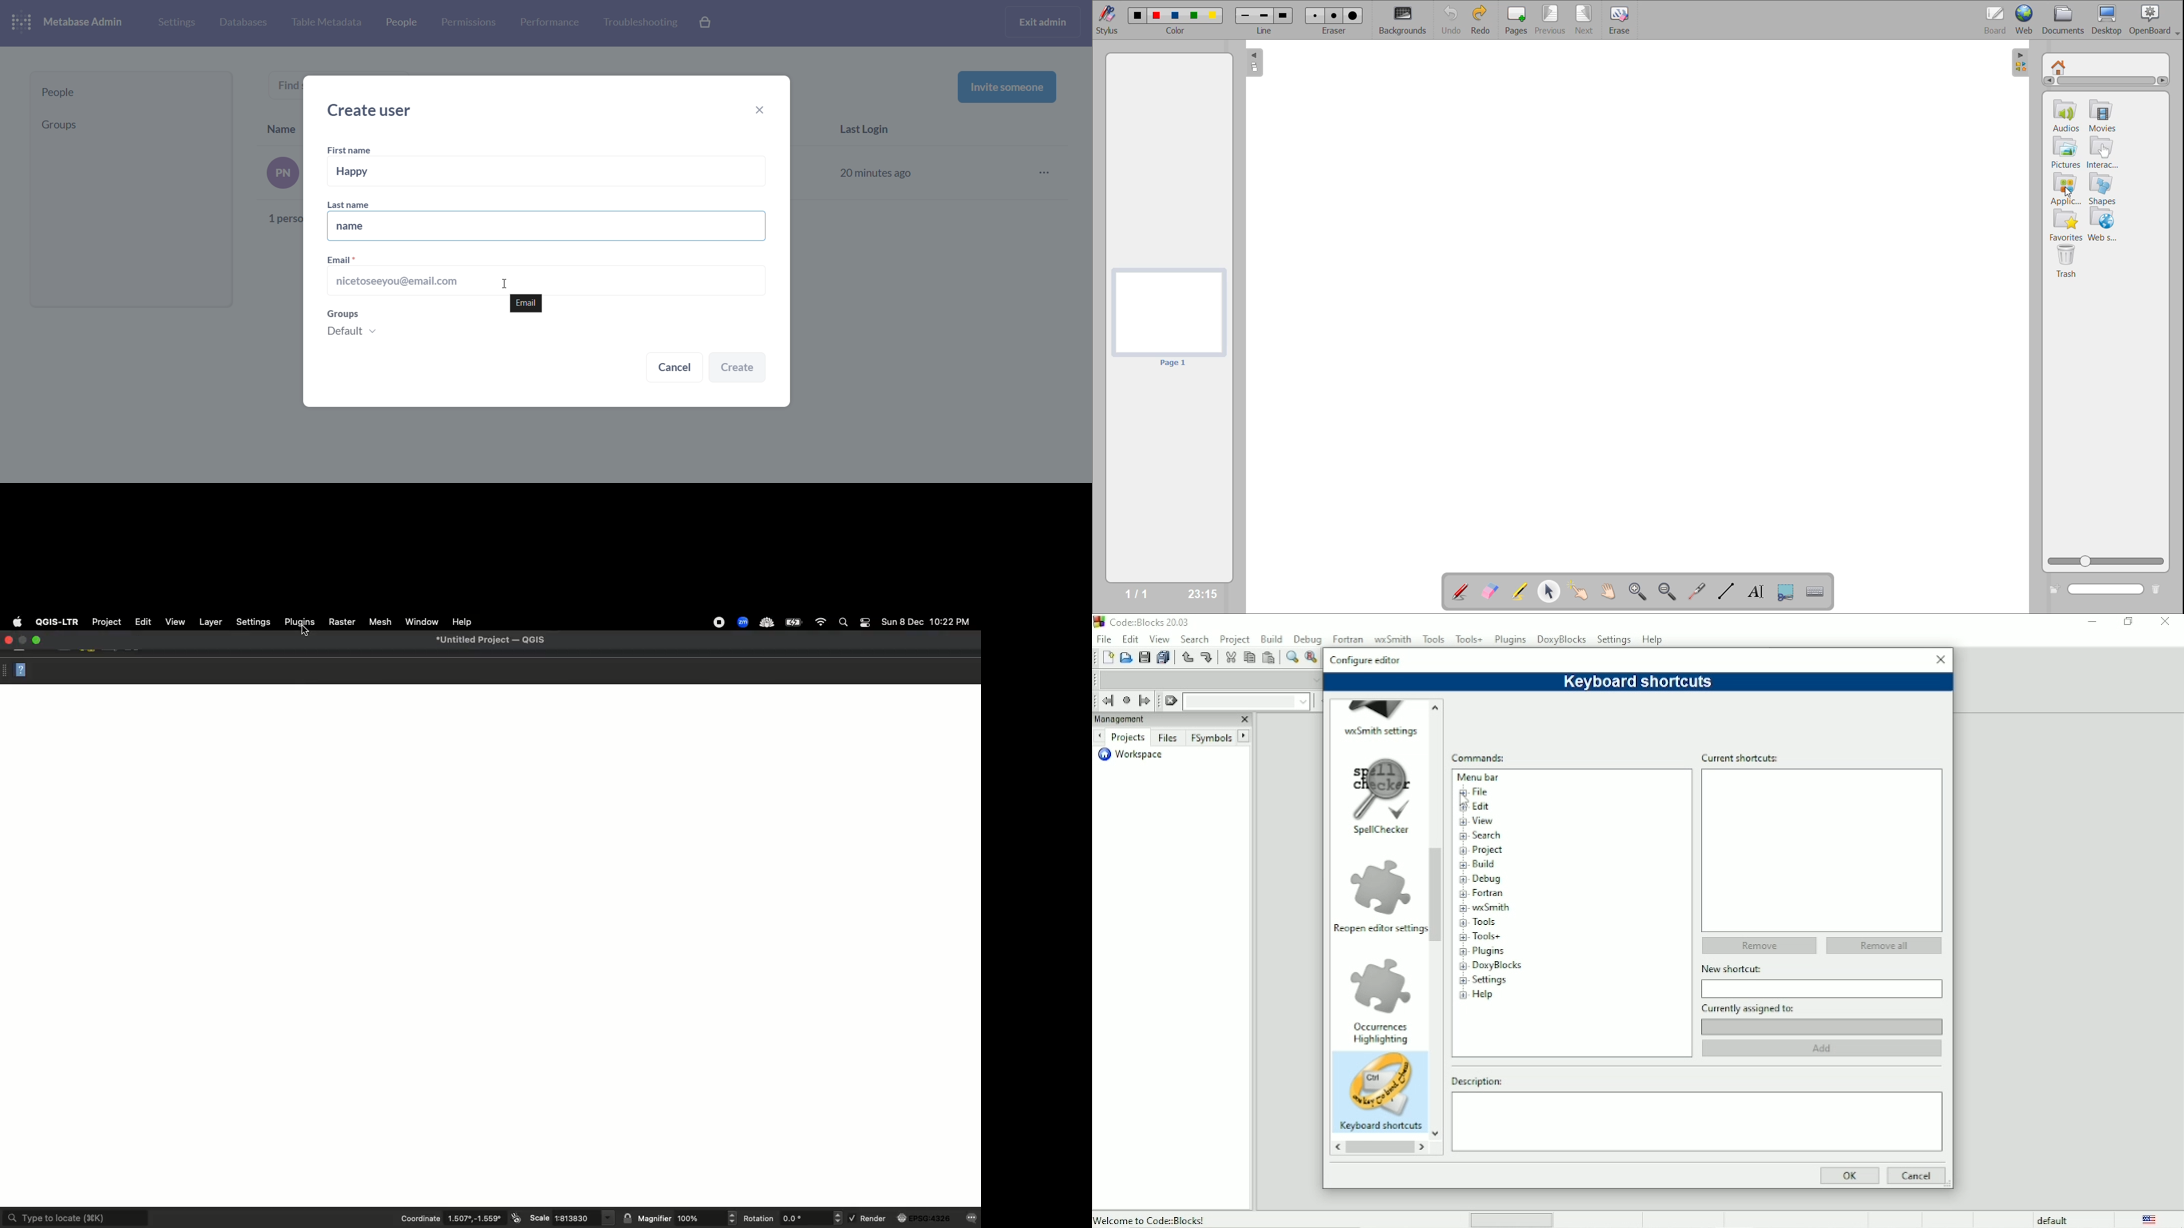 This screenshot has width=2184, height=1232. I want to click on Keyboard shortcuts, so click(1639, 682).